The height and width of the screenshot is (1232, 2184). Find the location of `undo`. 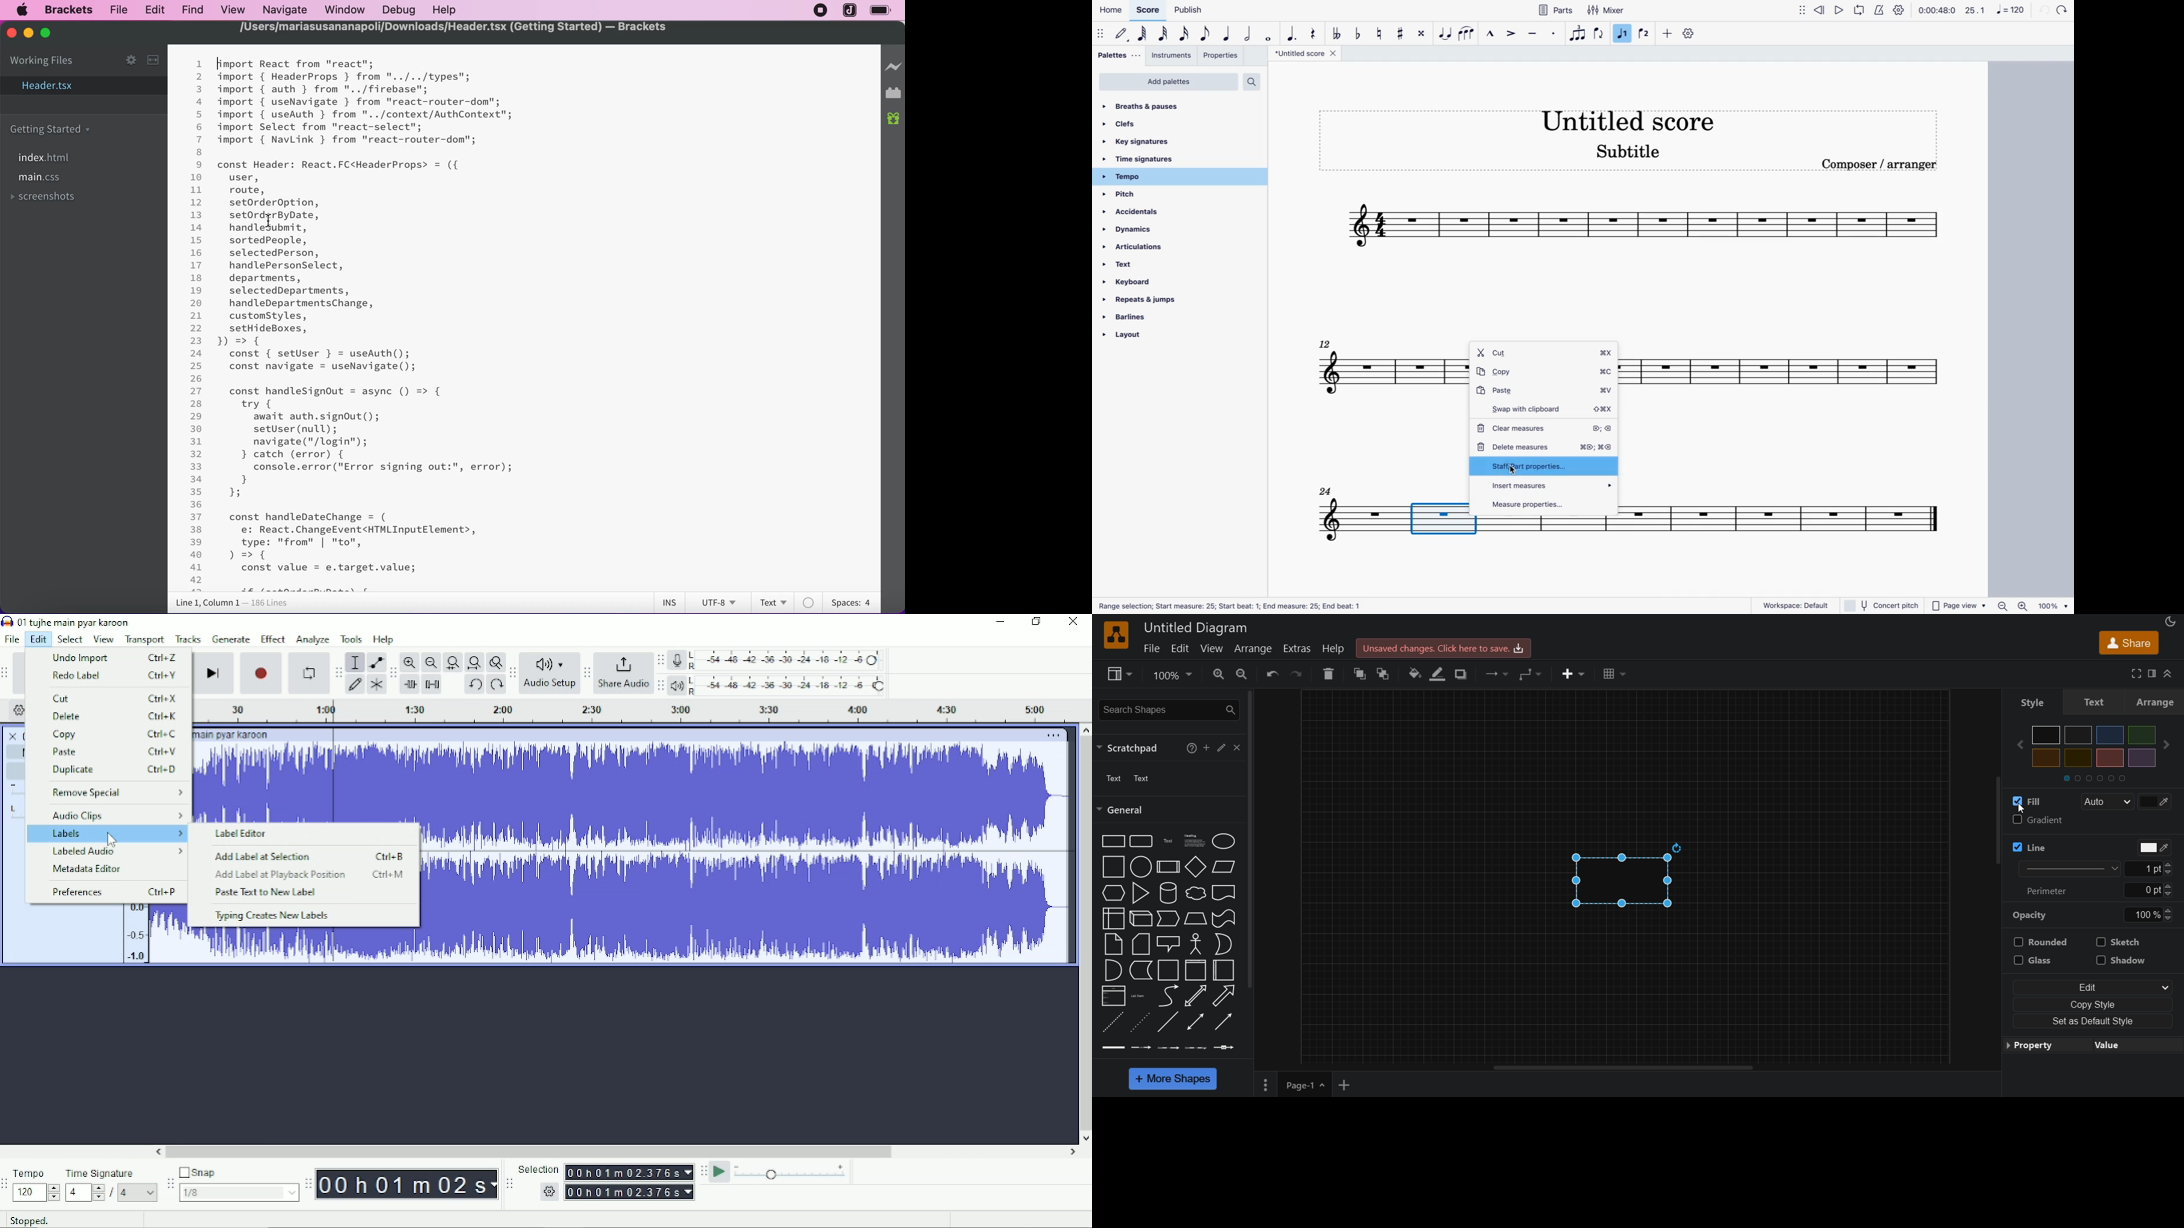

undo is located at coordinates (1272, 674).